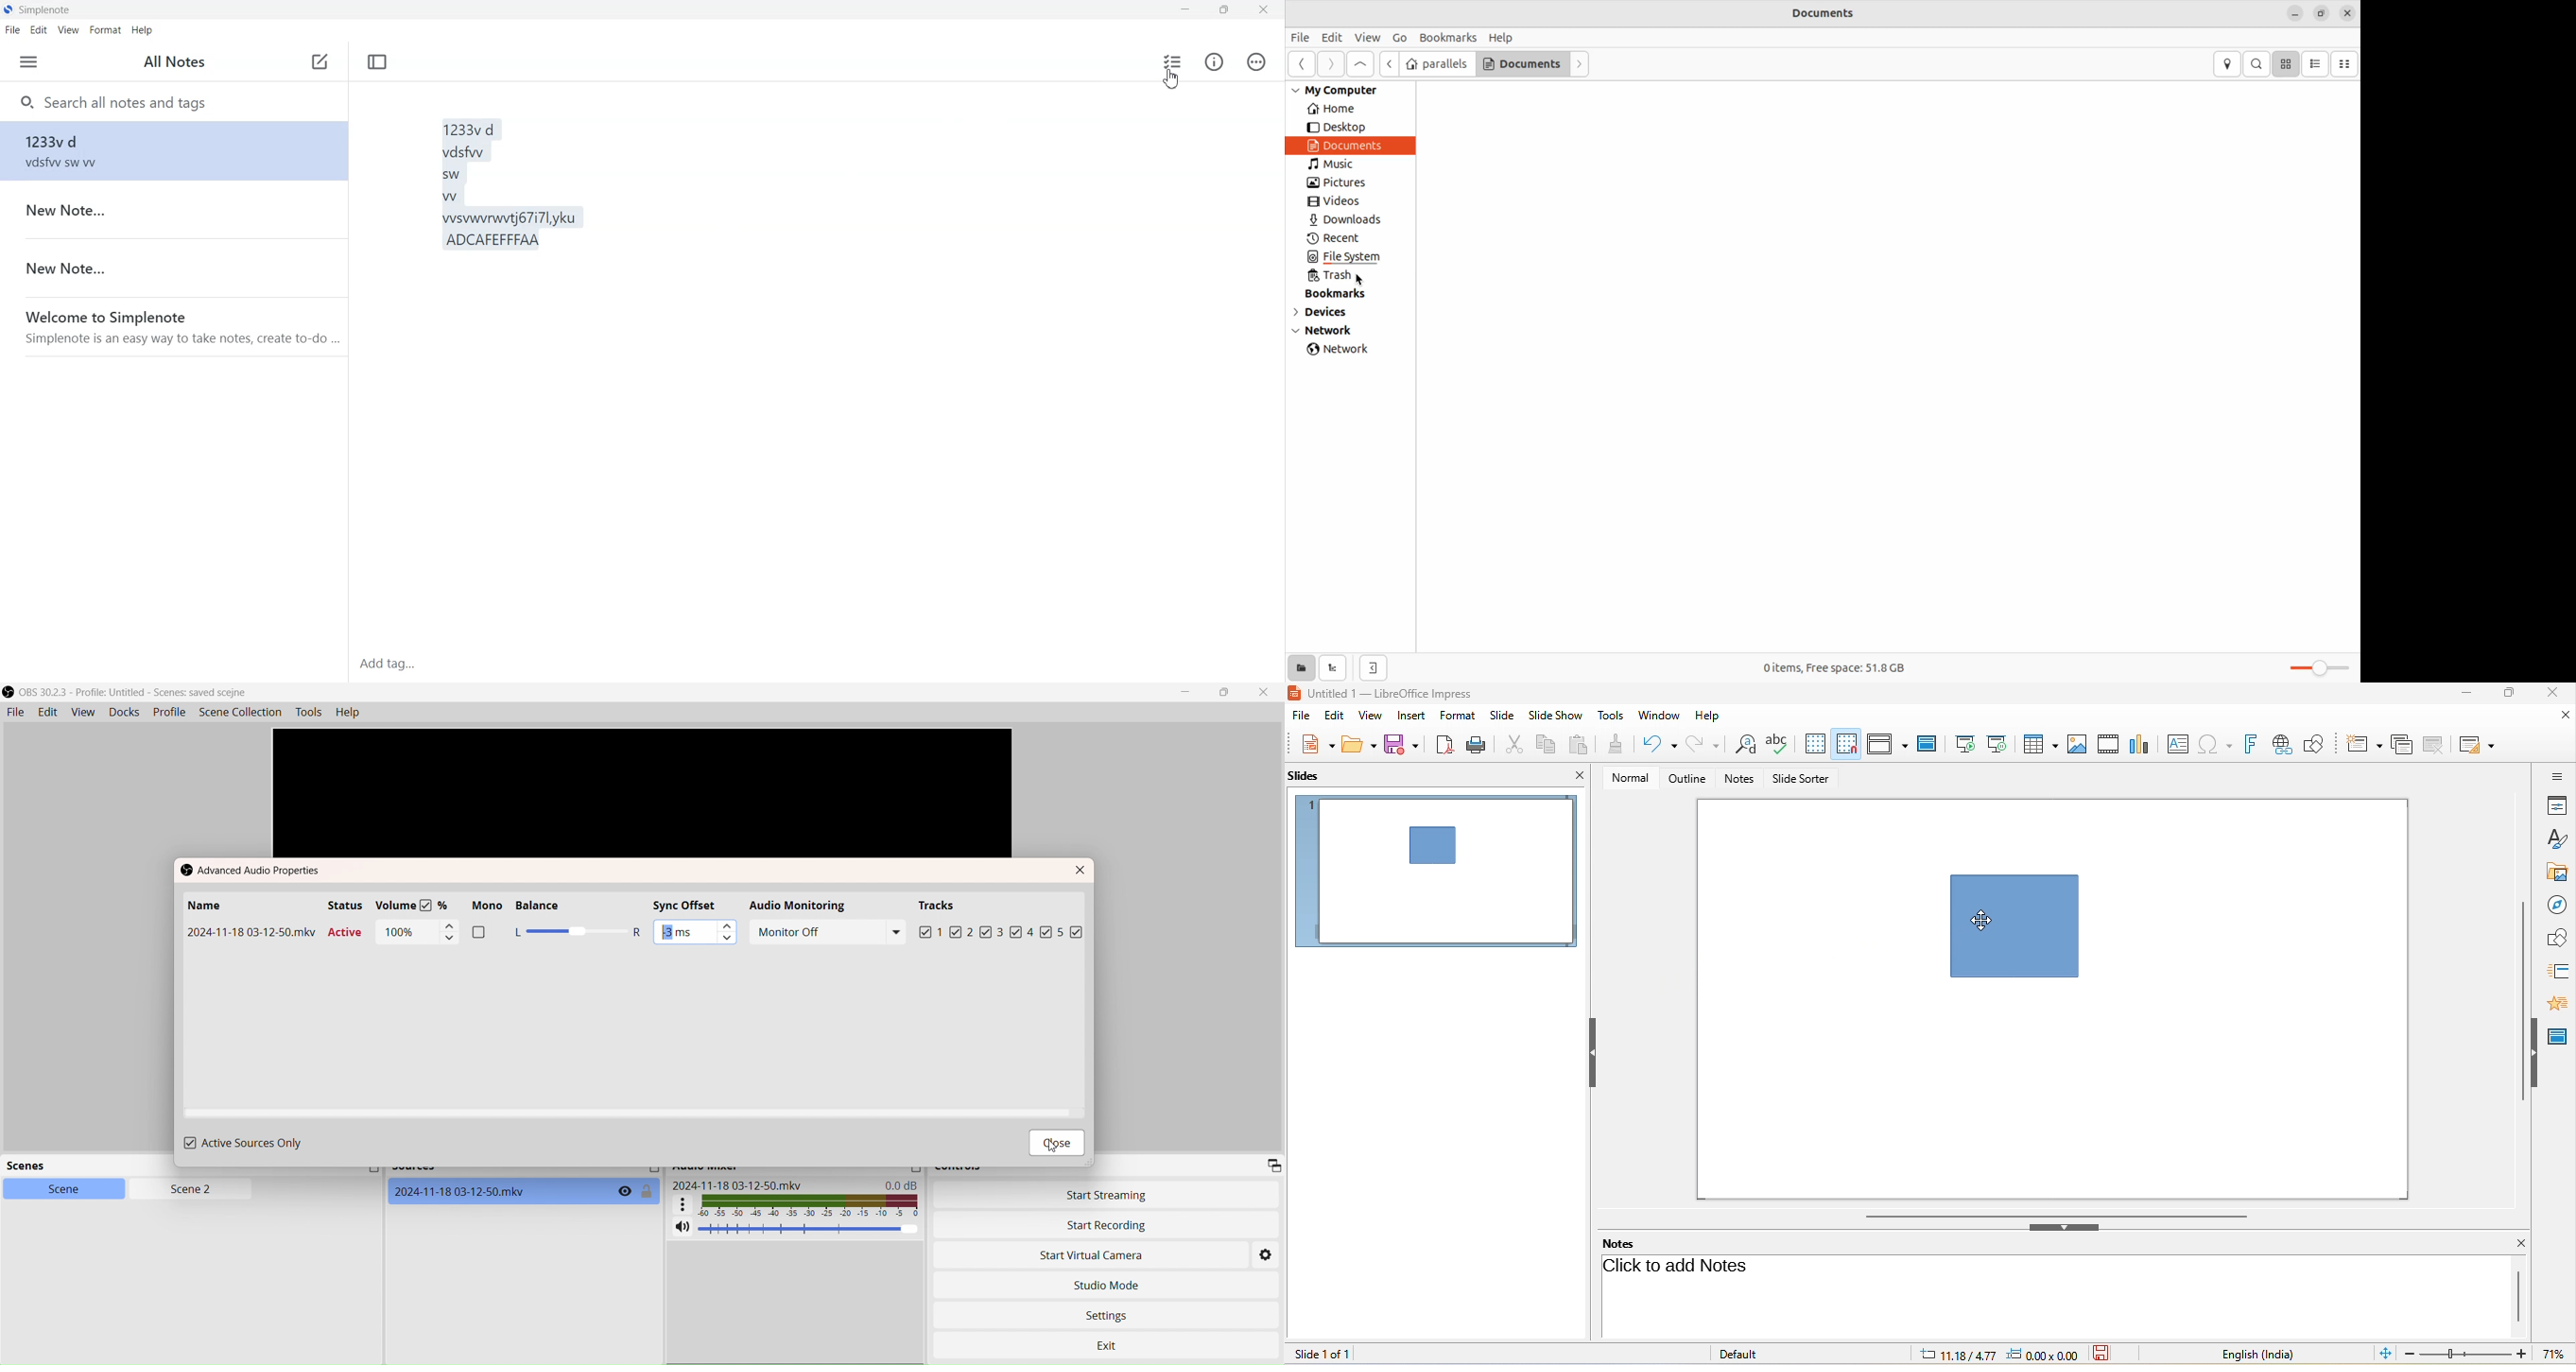  Describe the element at coordinates (904, 1184) in the screenshot. I see `0.0 dB` at that location.